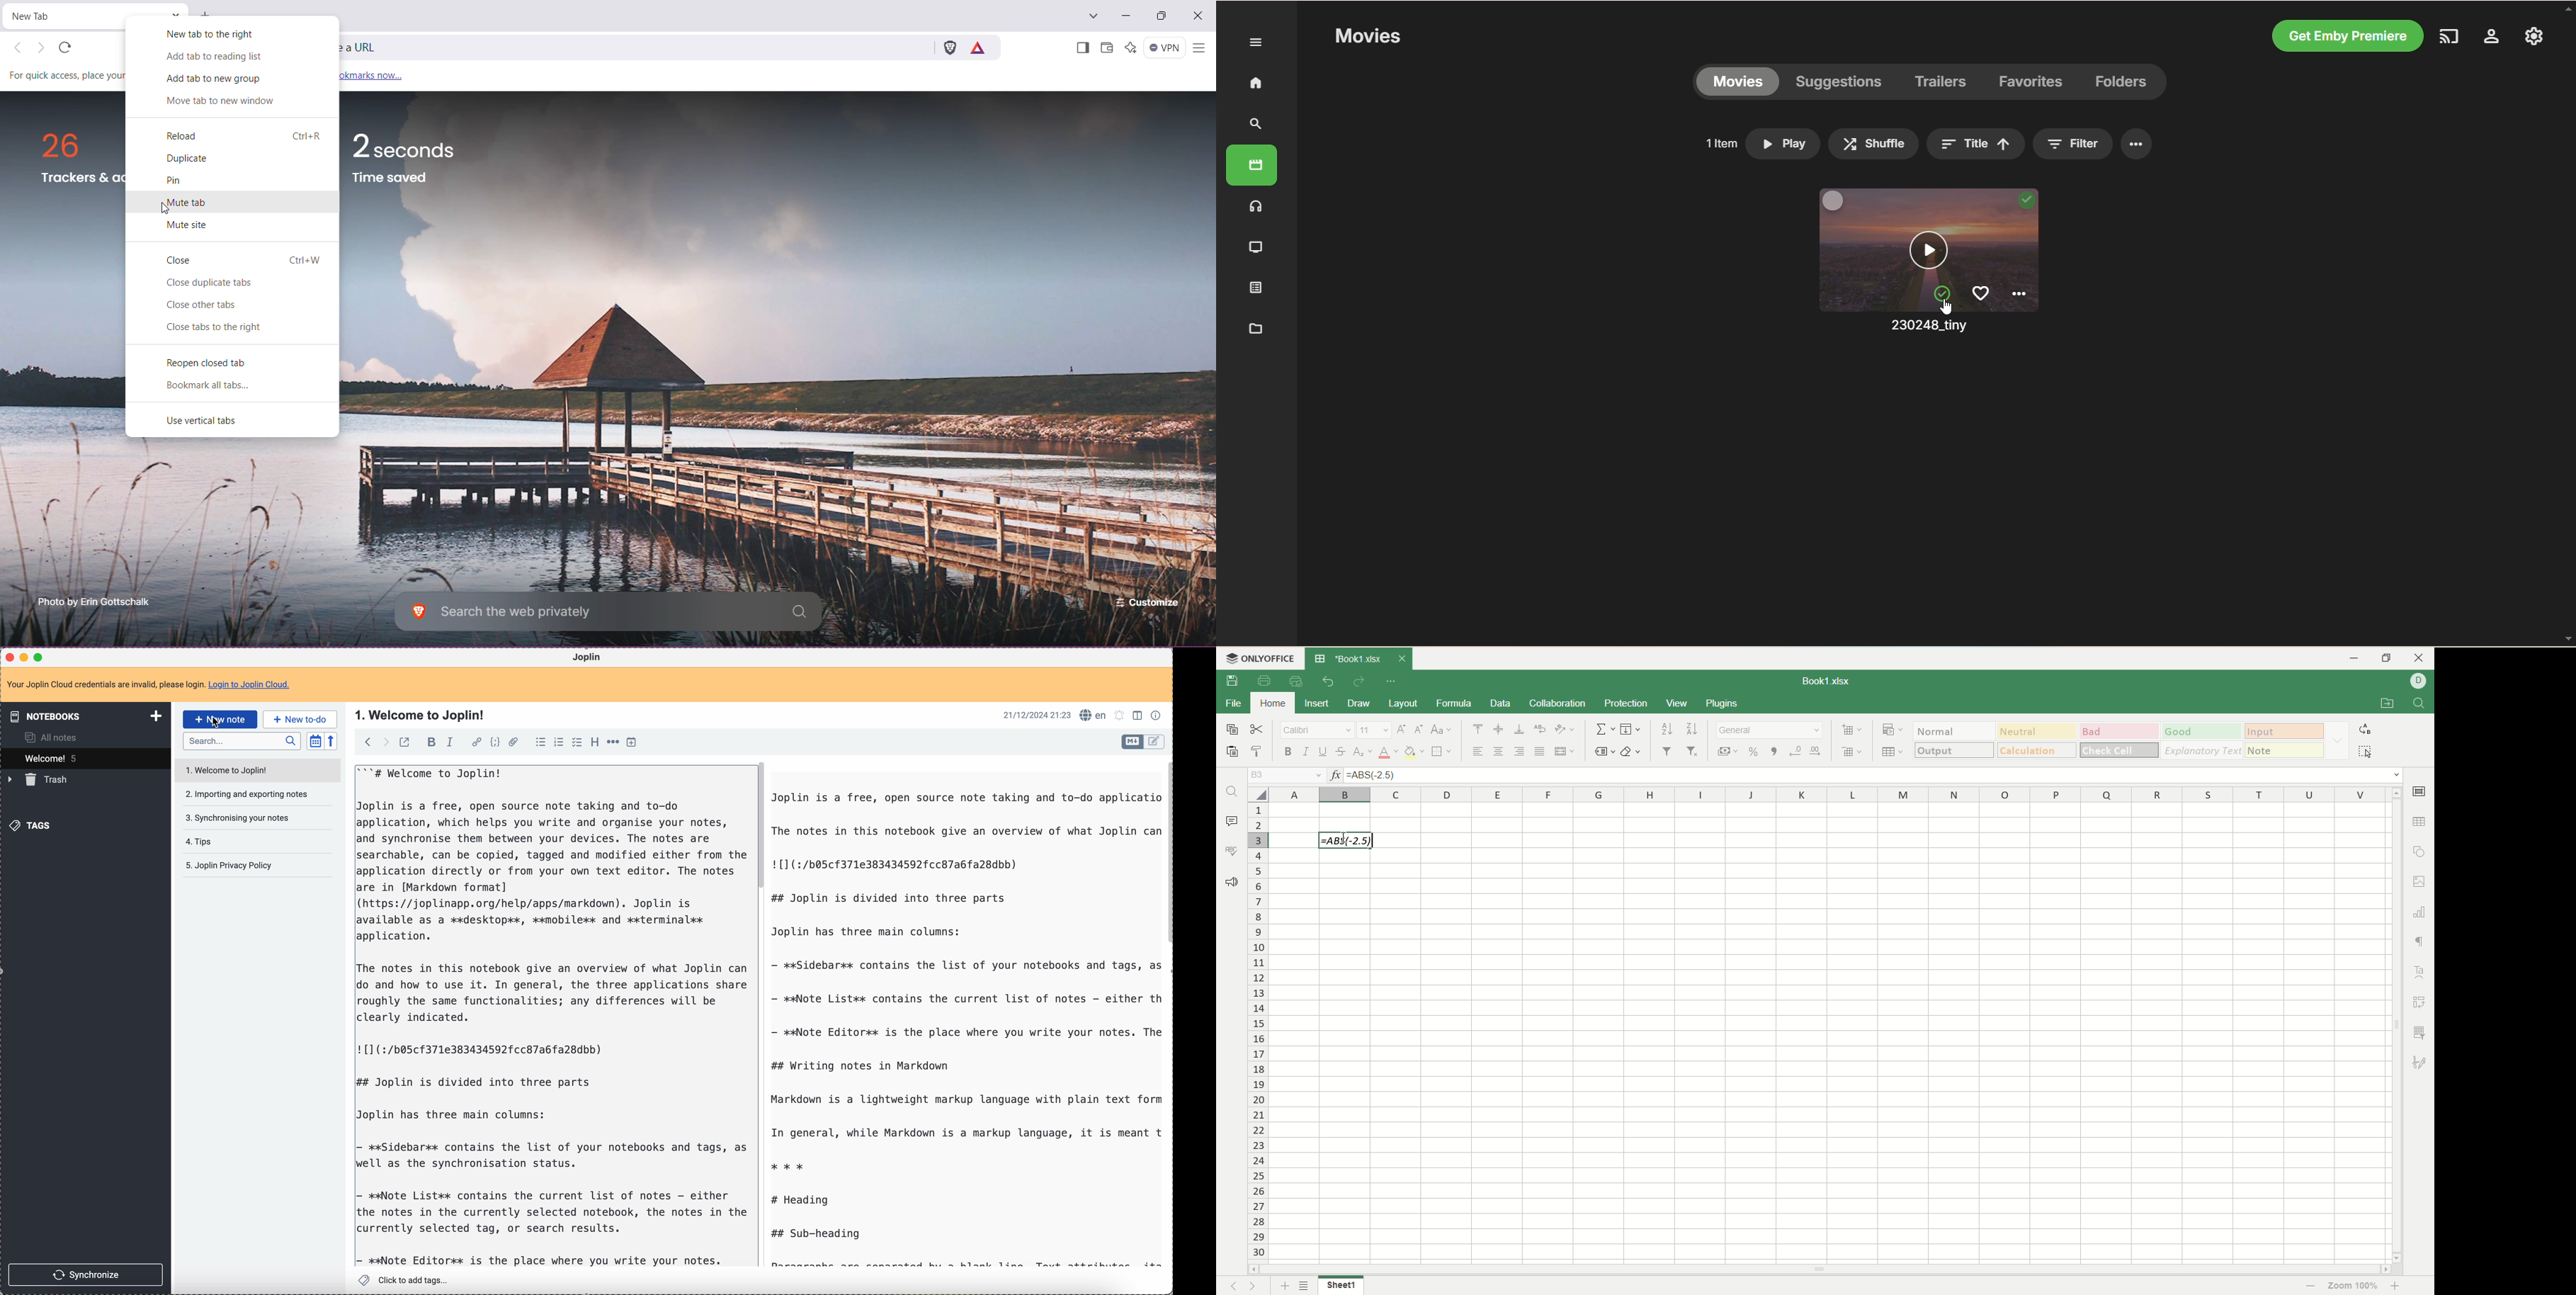 This screenshot has width=2576, height=1316. Describe the element at coordinates (2338, 740) in the screenshot. I see `style options` at that location.